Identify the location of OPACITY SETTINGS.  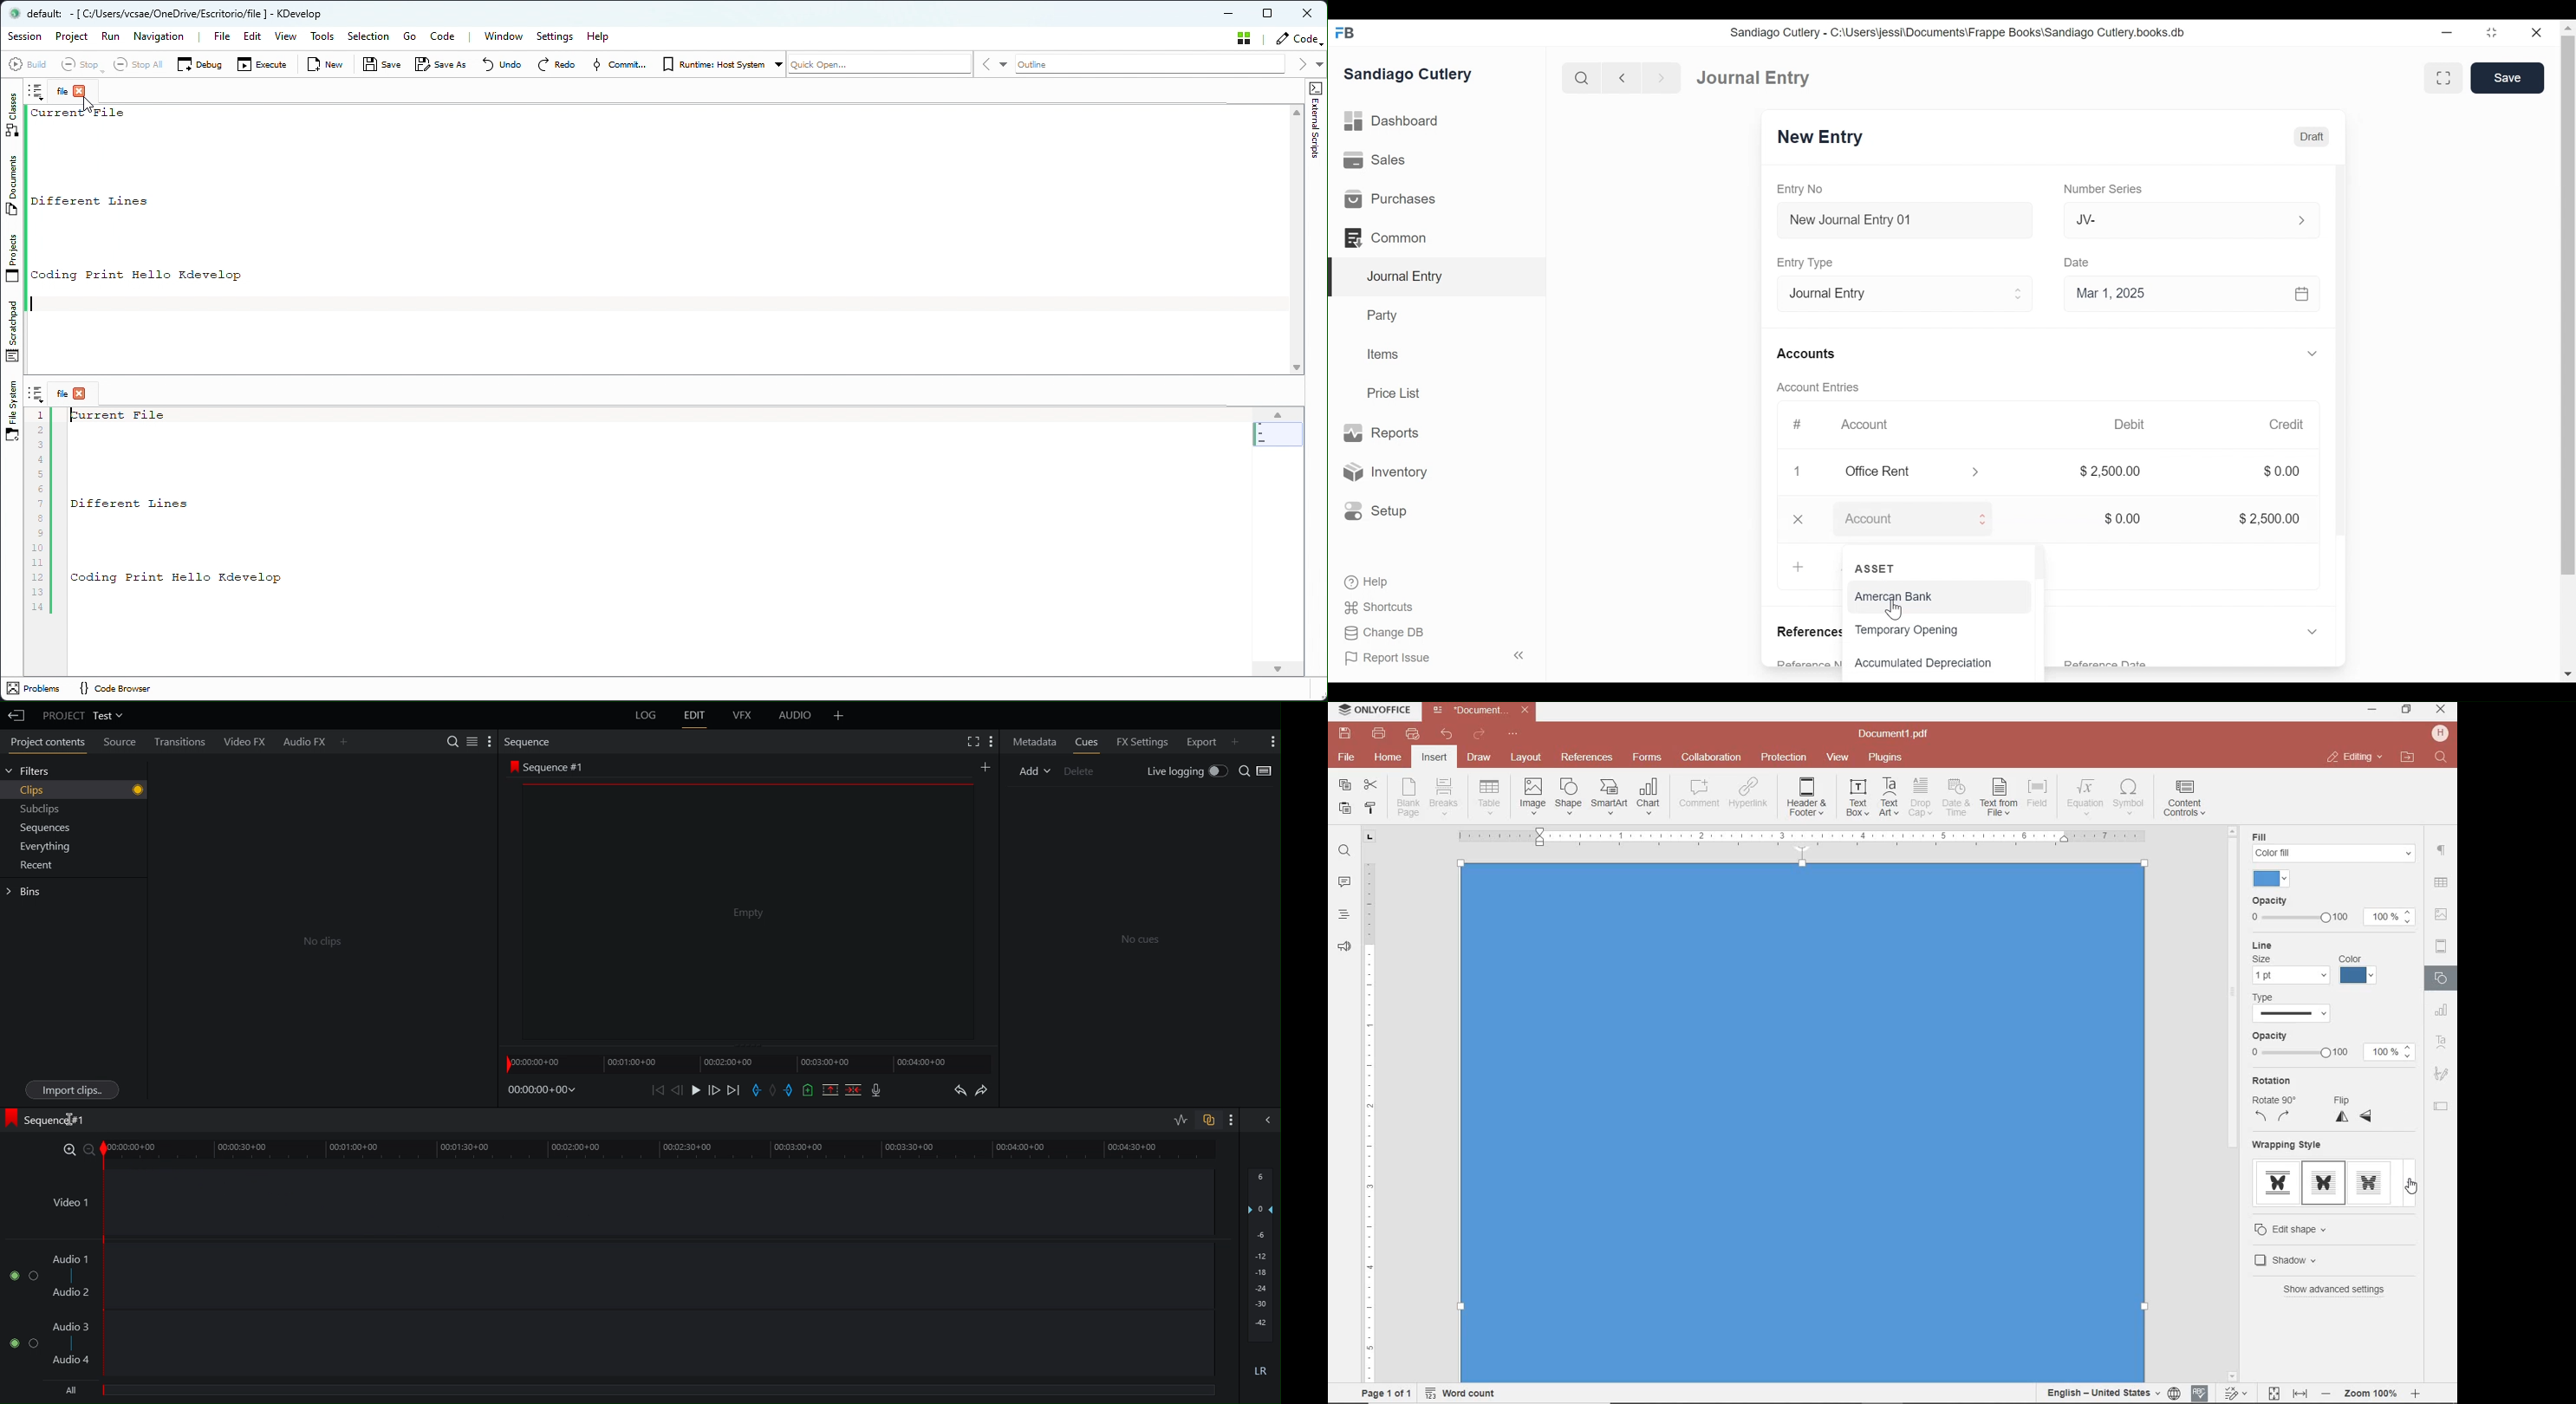
(2333, 912).